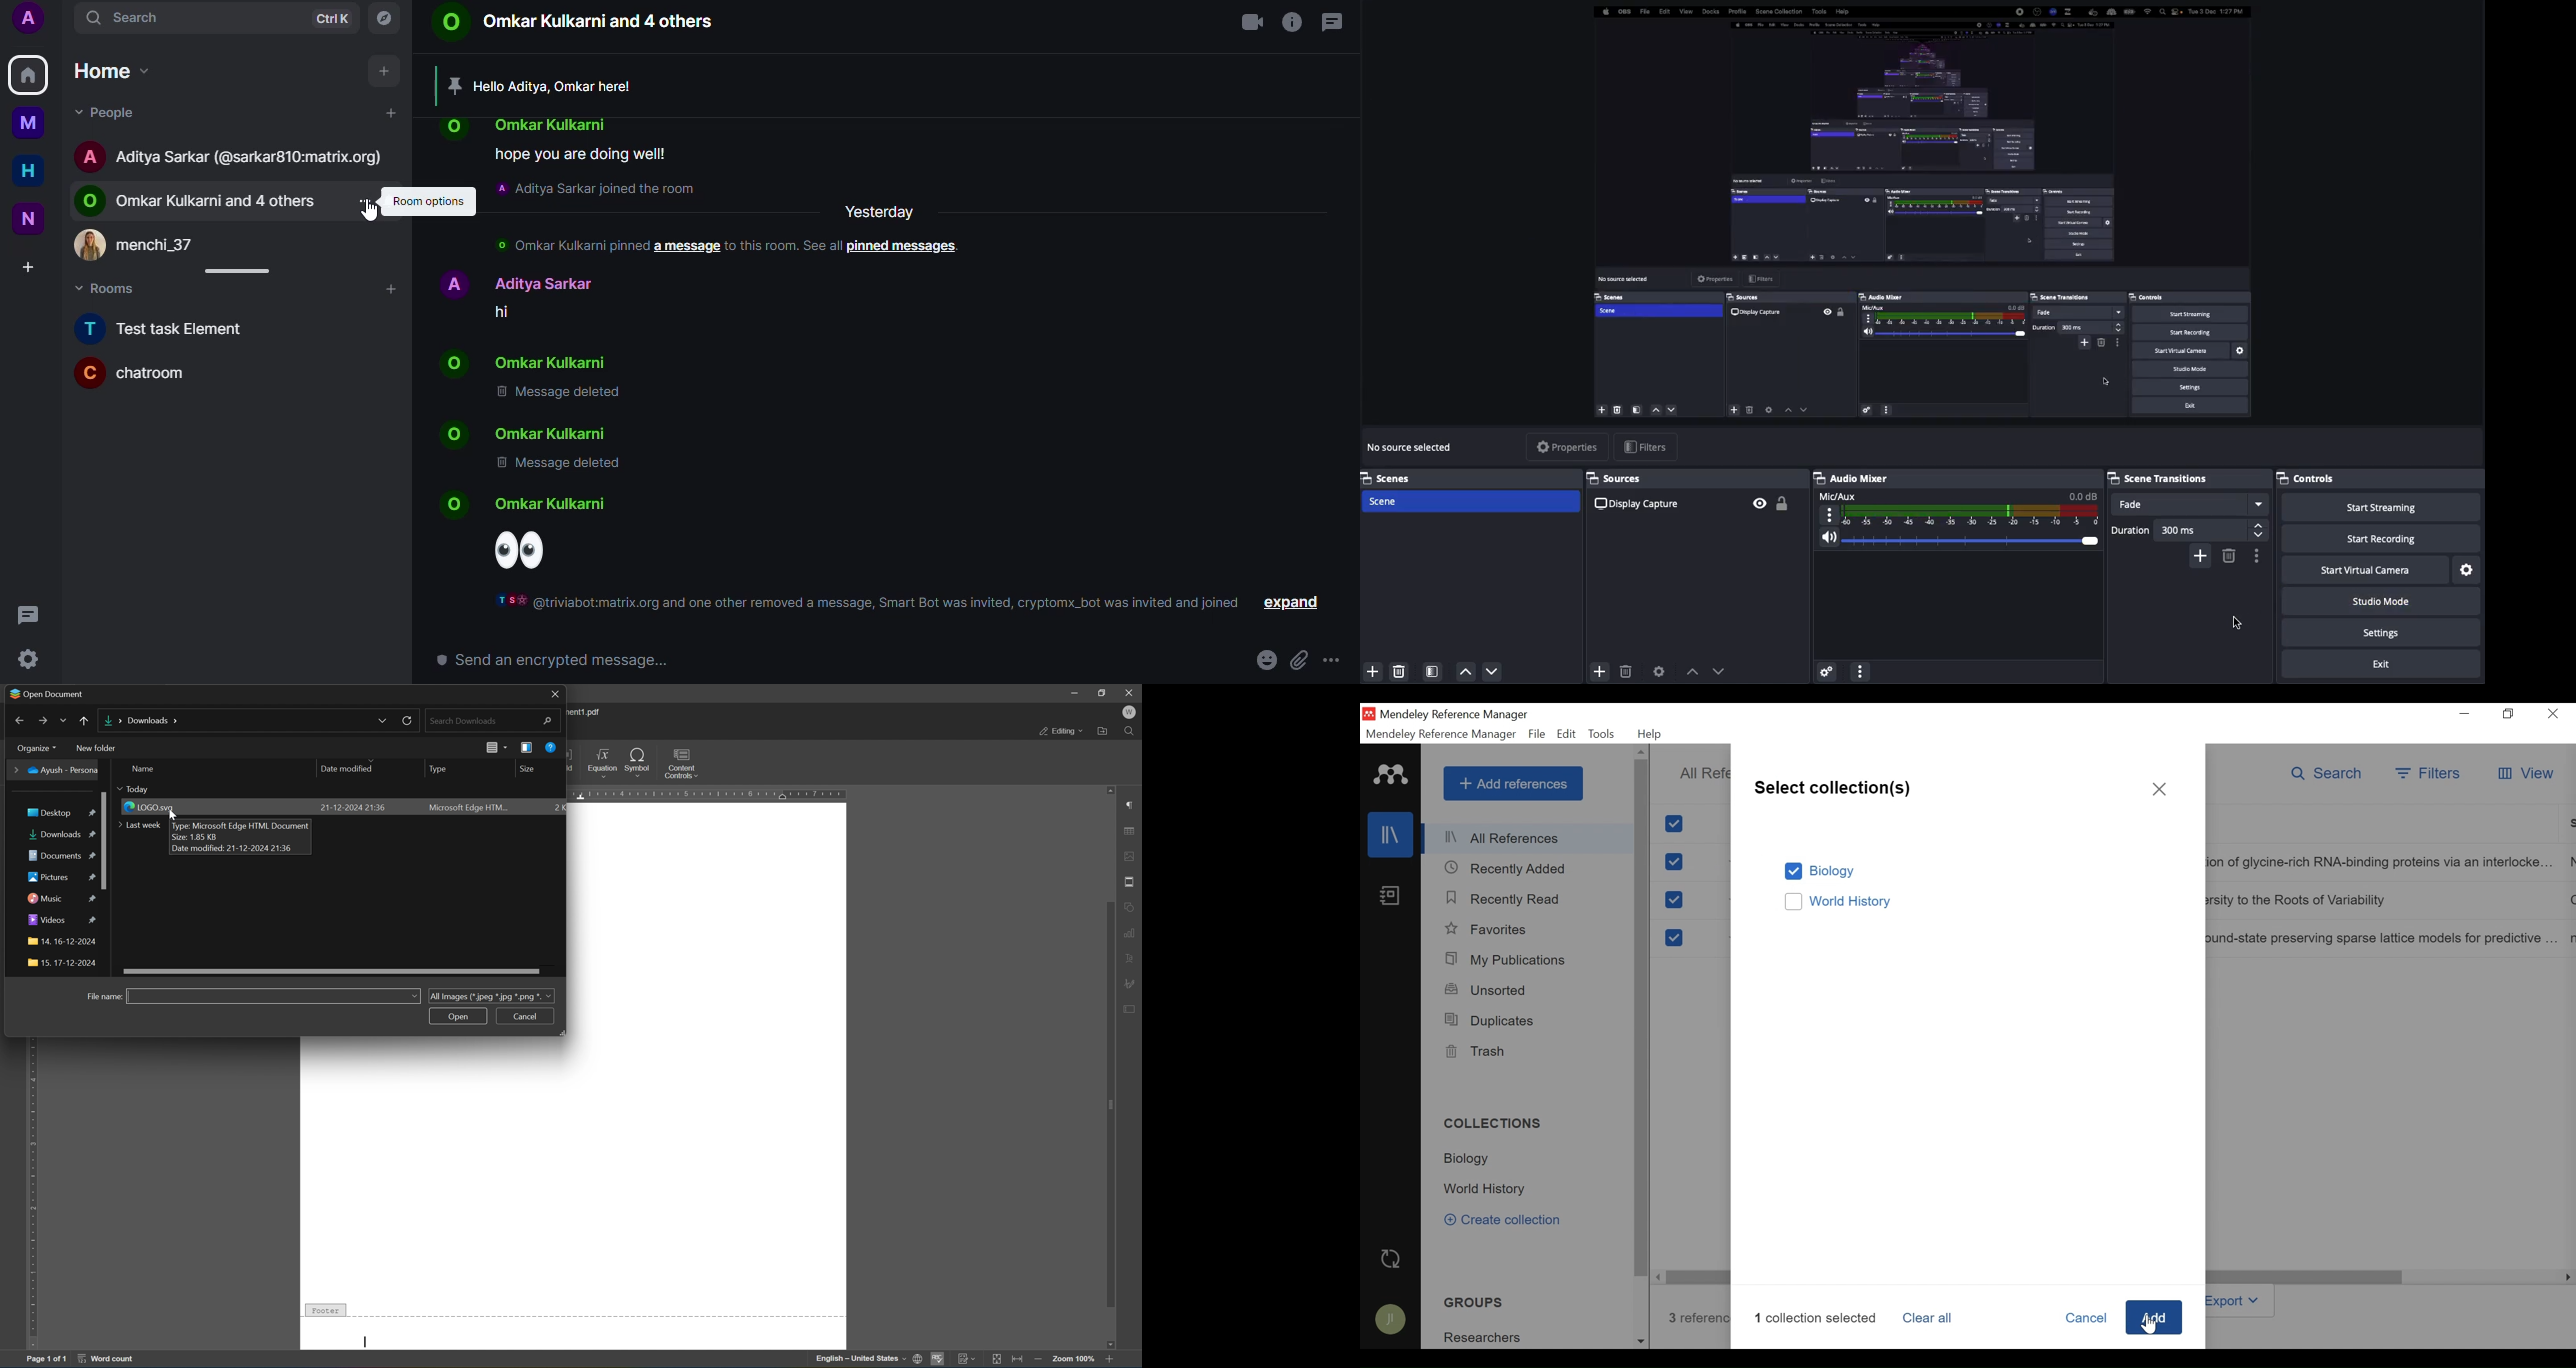 This screenshot has height=1372, width=2576. I want to click on Move up, so click(1693, 671).